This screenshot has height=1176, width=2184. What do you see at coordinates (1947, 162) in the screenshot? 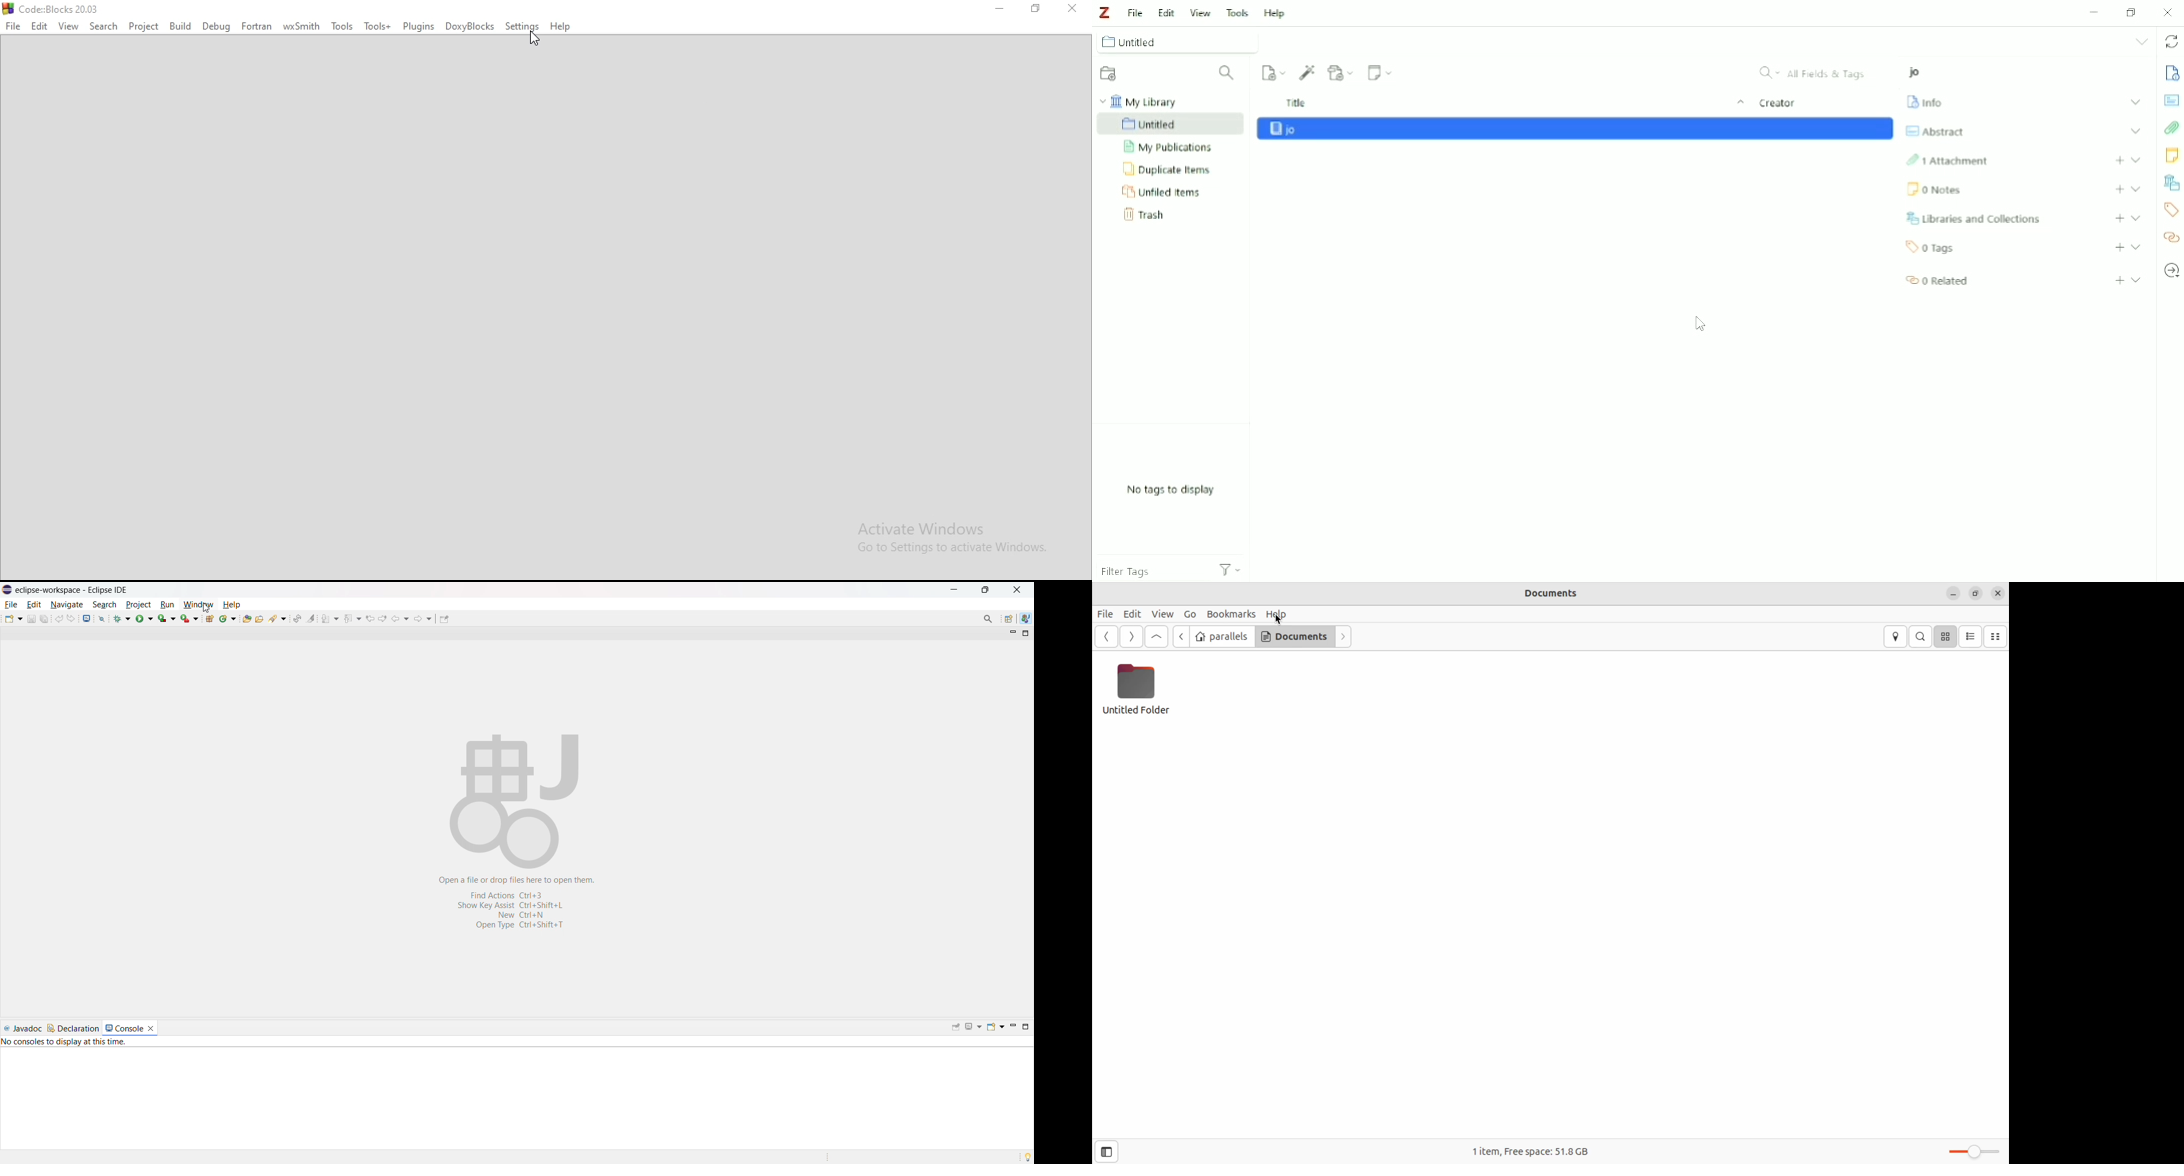
I see `Attachment` at bounding box center [1947, 162].